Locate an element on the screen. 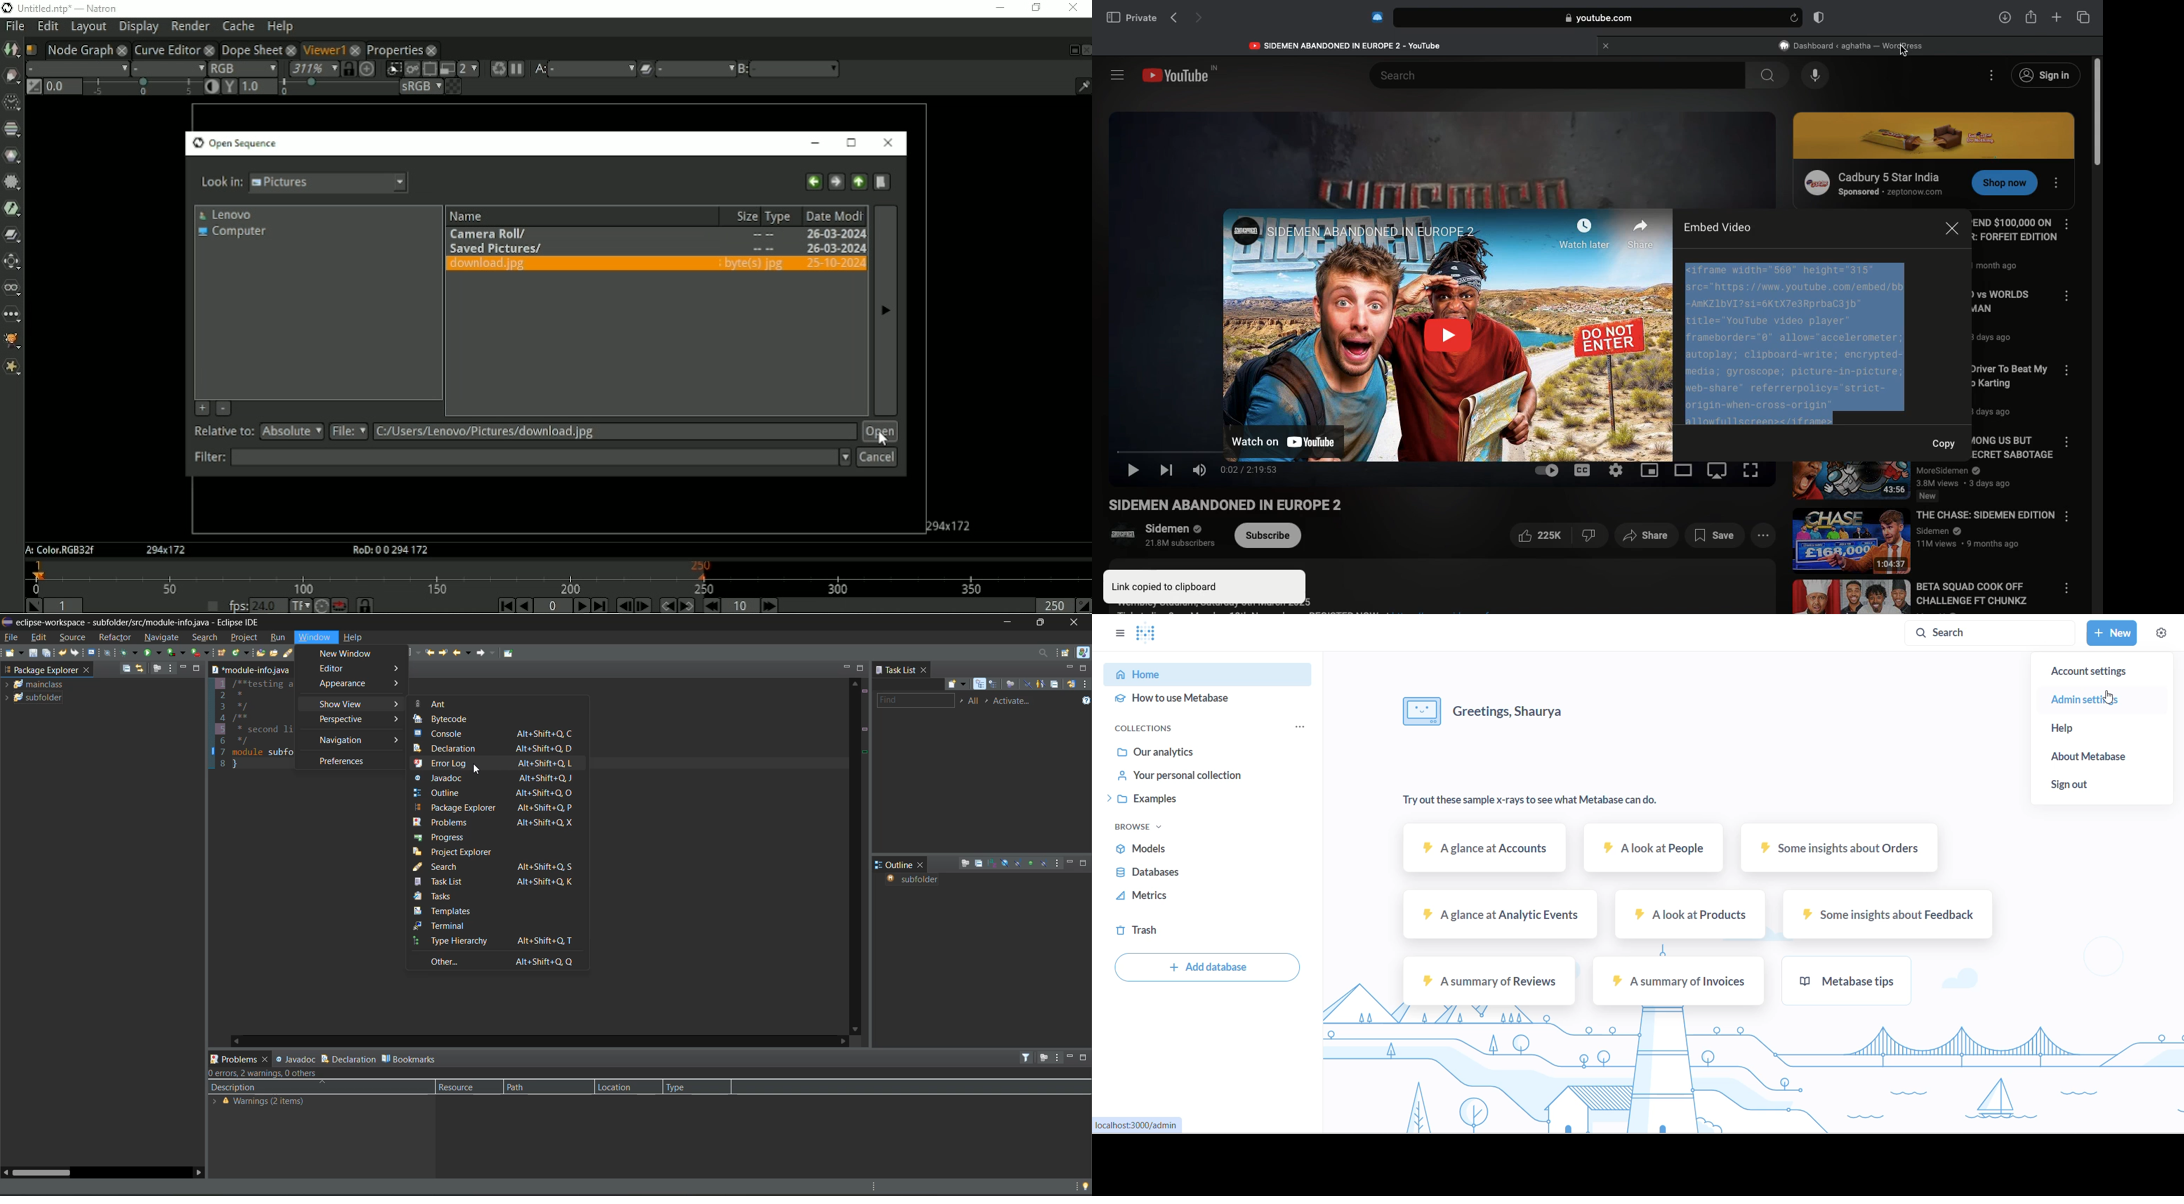  subfolder is located at coordinates (41, 697).